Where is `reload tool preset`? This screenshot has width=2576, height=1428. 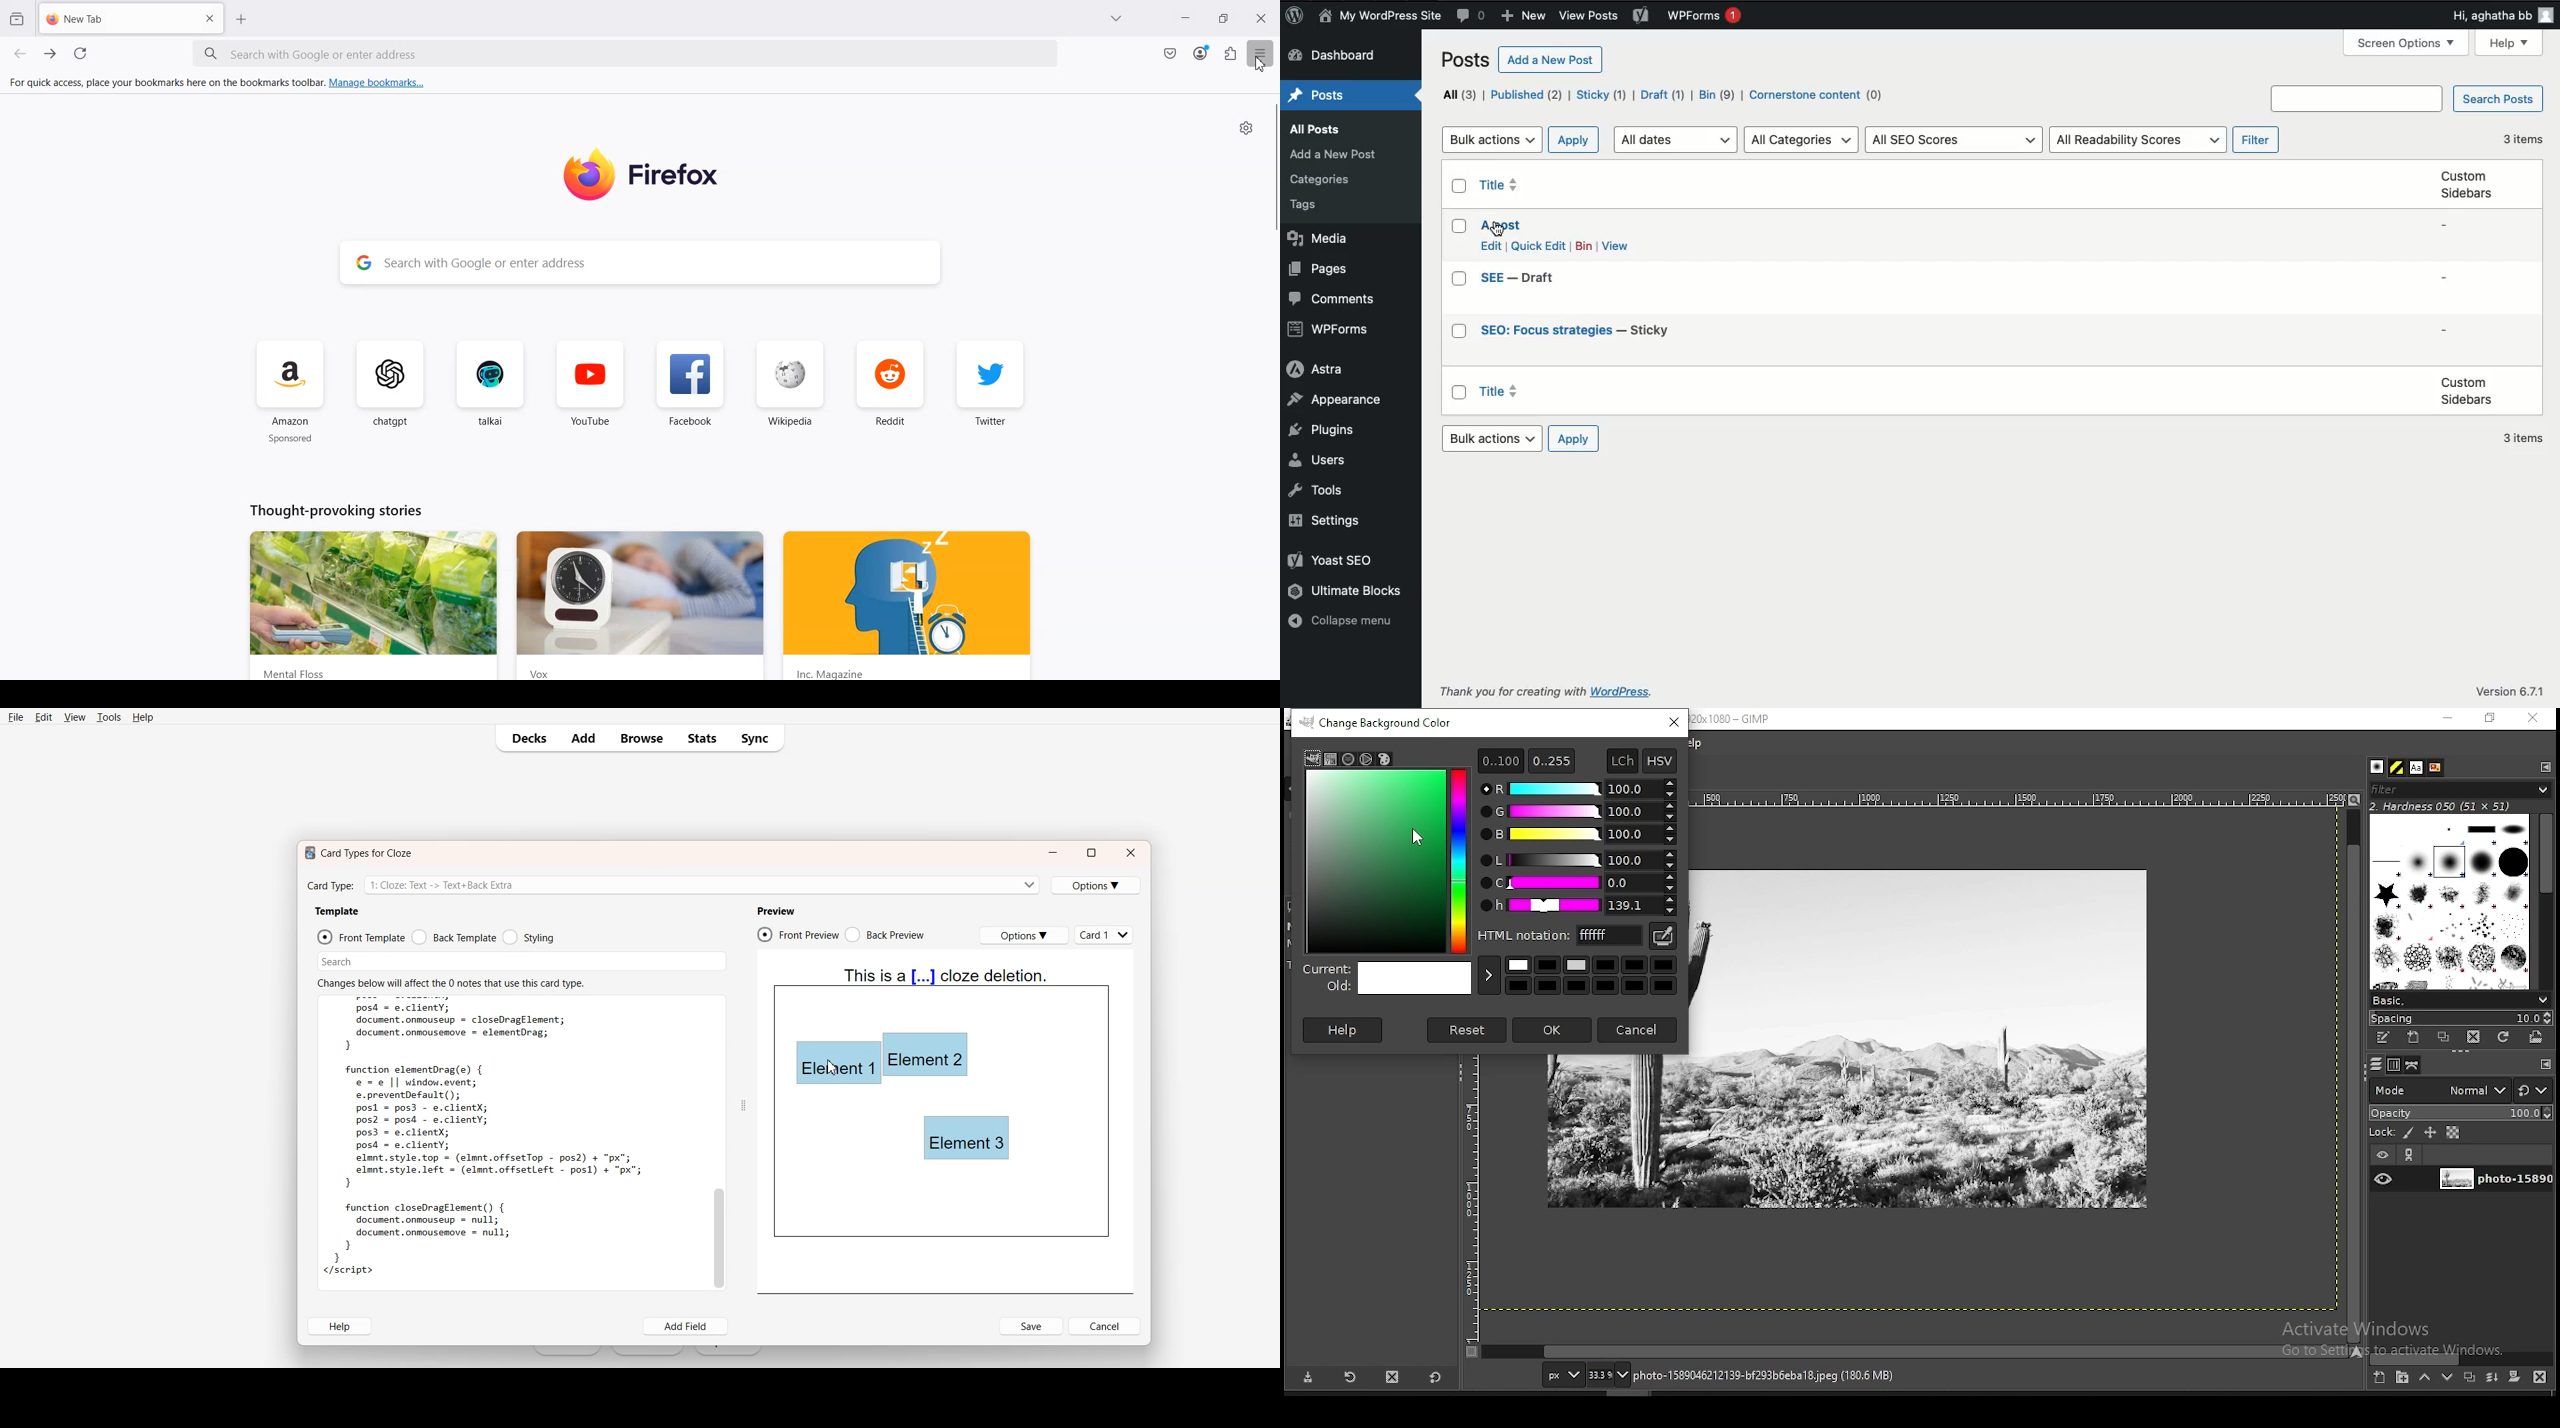 reload tool preset is located at coordinates (1352, 1376).